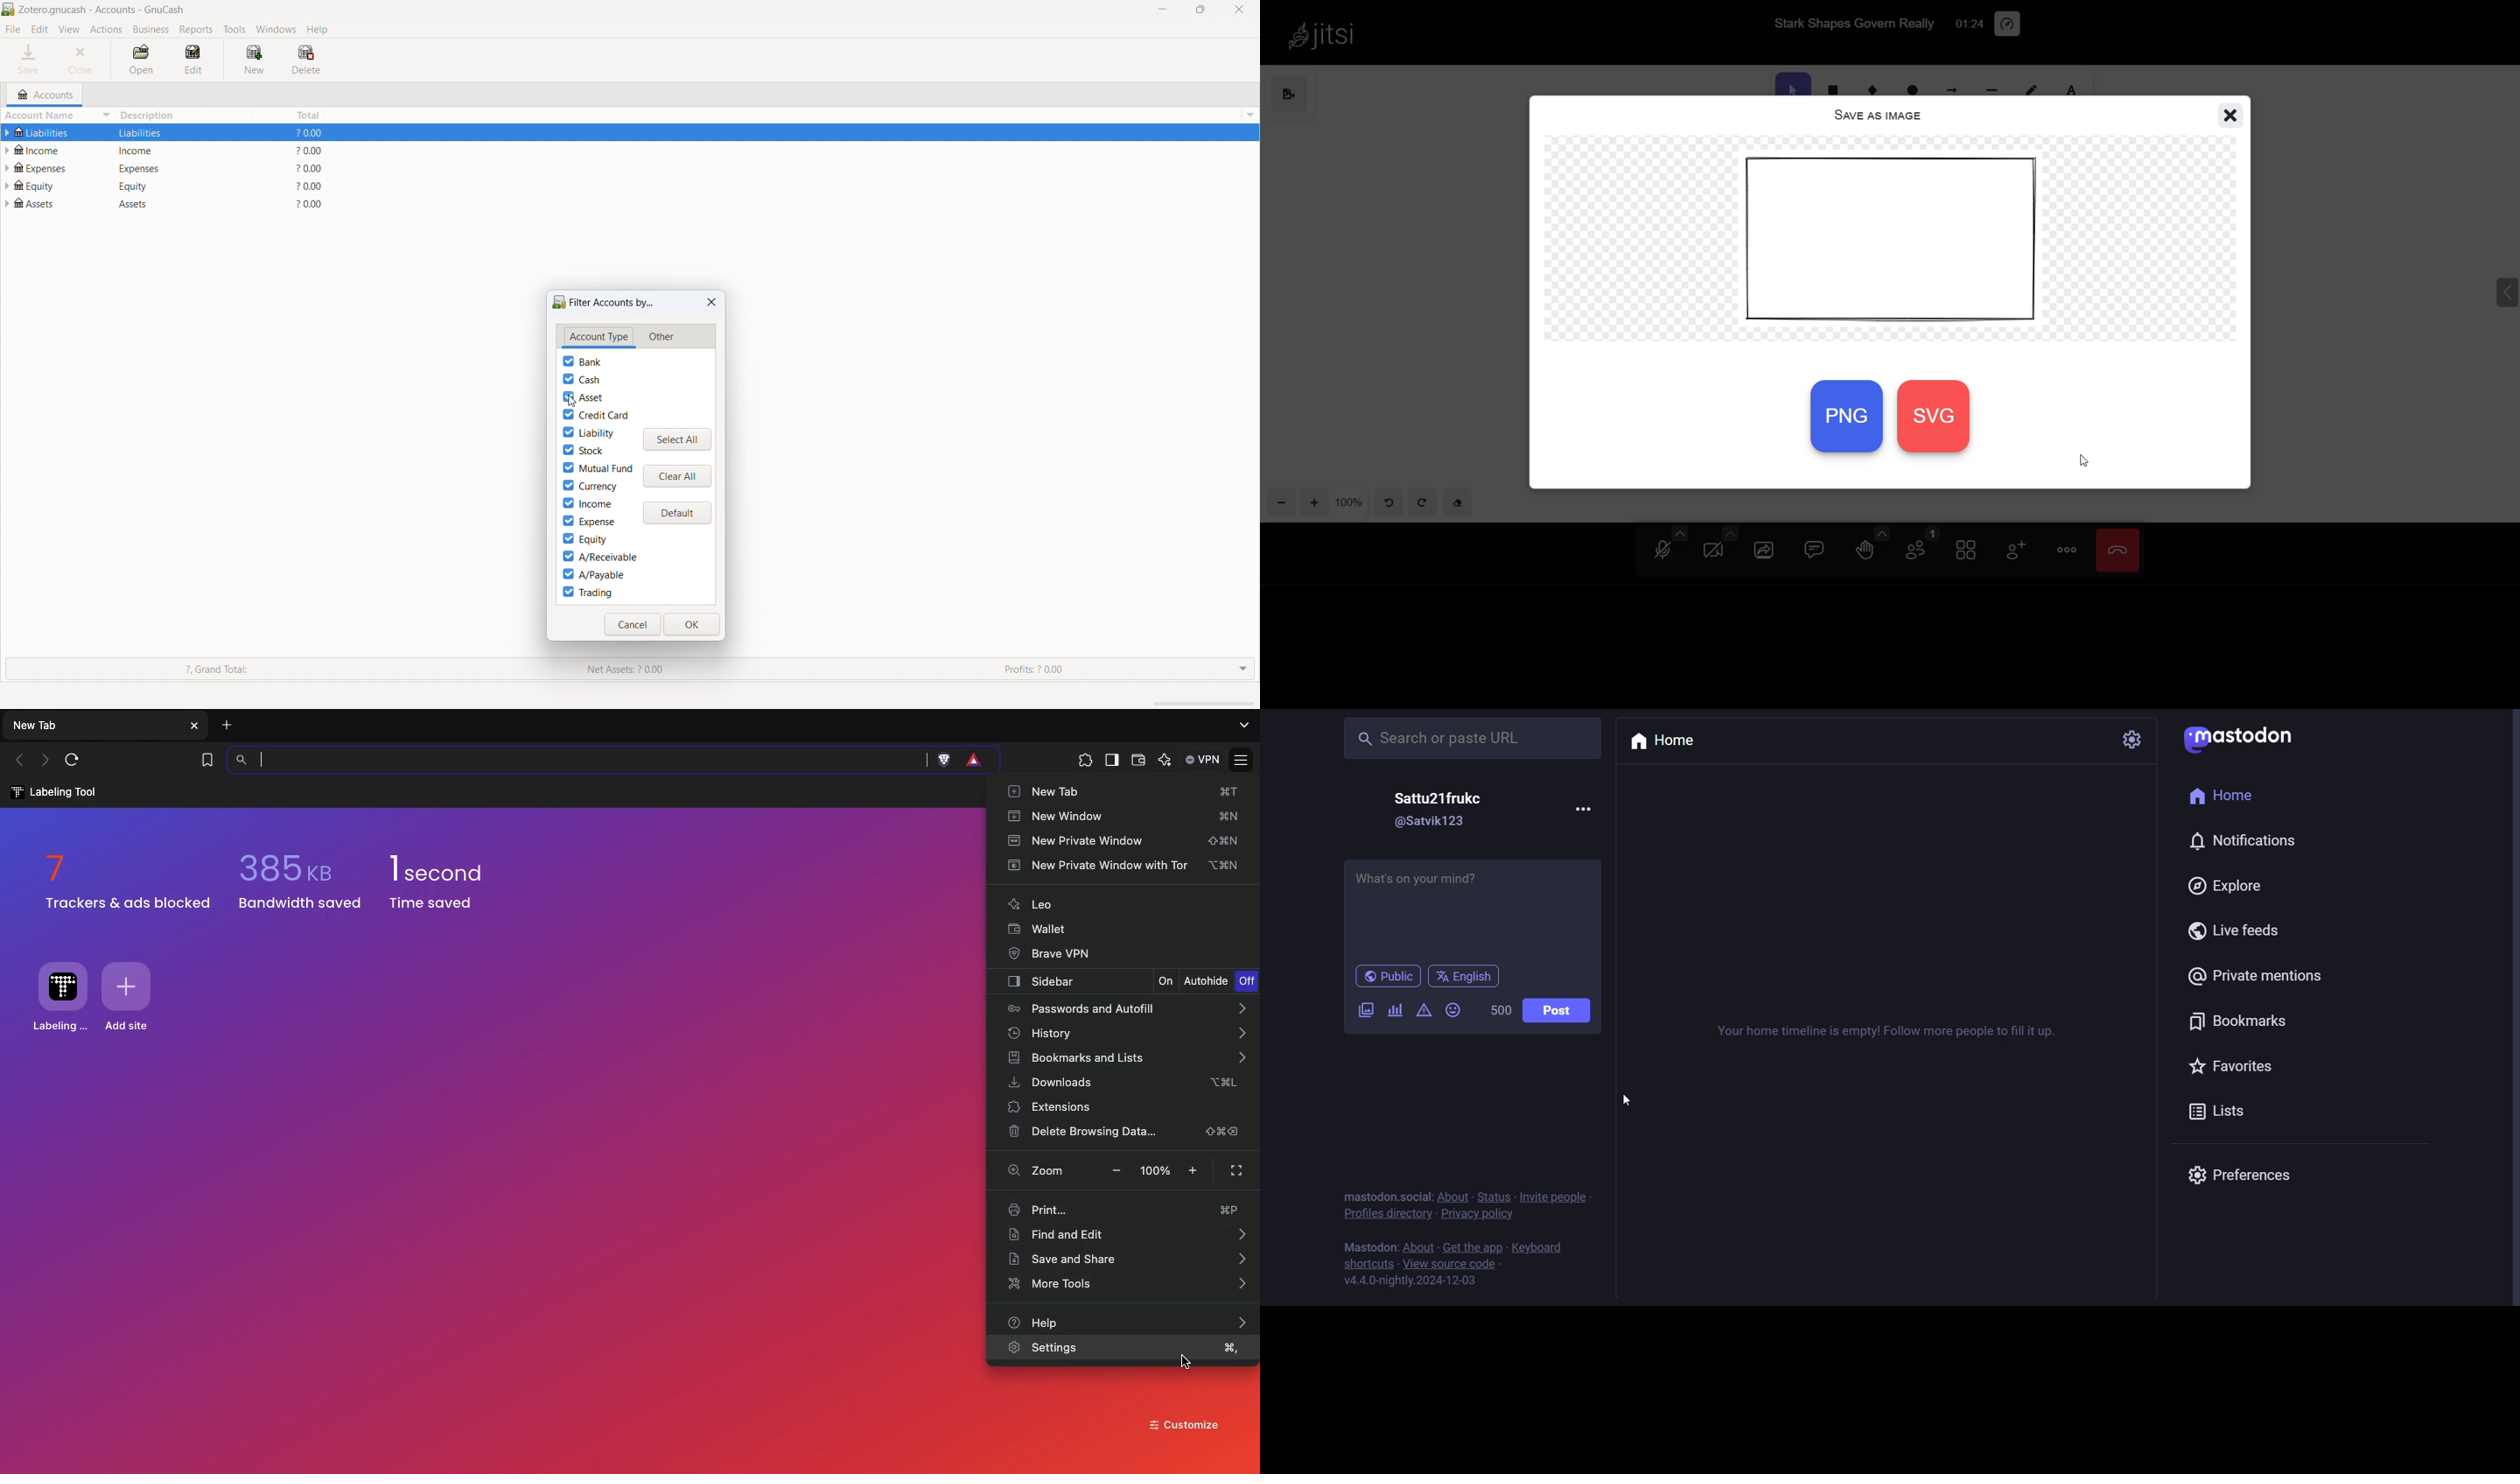 Image resolution: width=2520 pixels, height=1484 pixels. Describe the element at coordinates (1110, 762) in the screenshot. I see `Sidebar` at that location.